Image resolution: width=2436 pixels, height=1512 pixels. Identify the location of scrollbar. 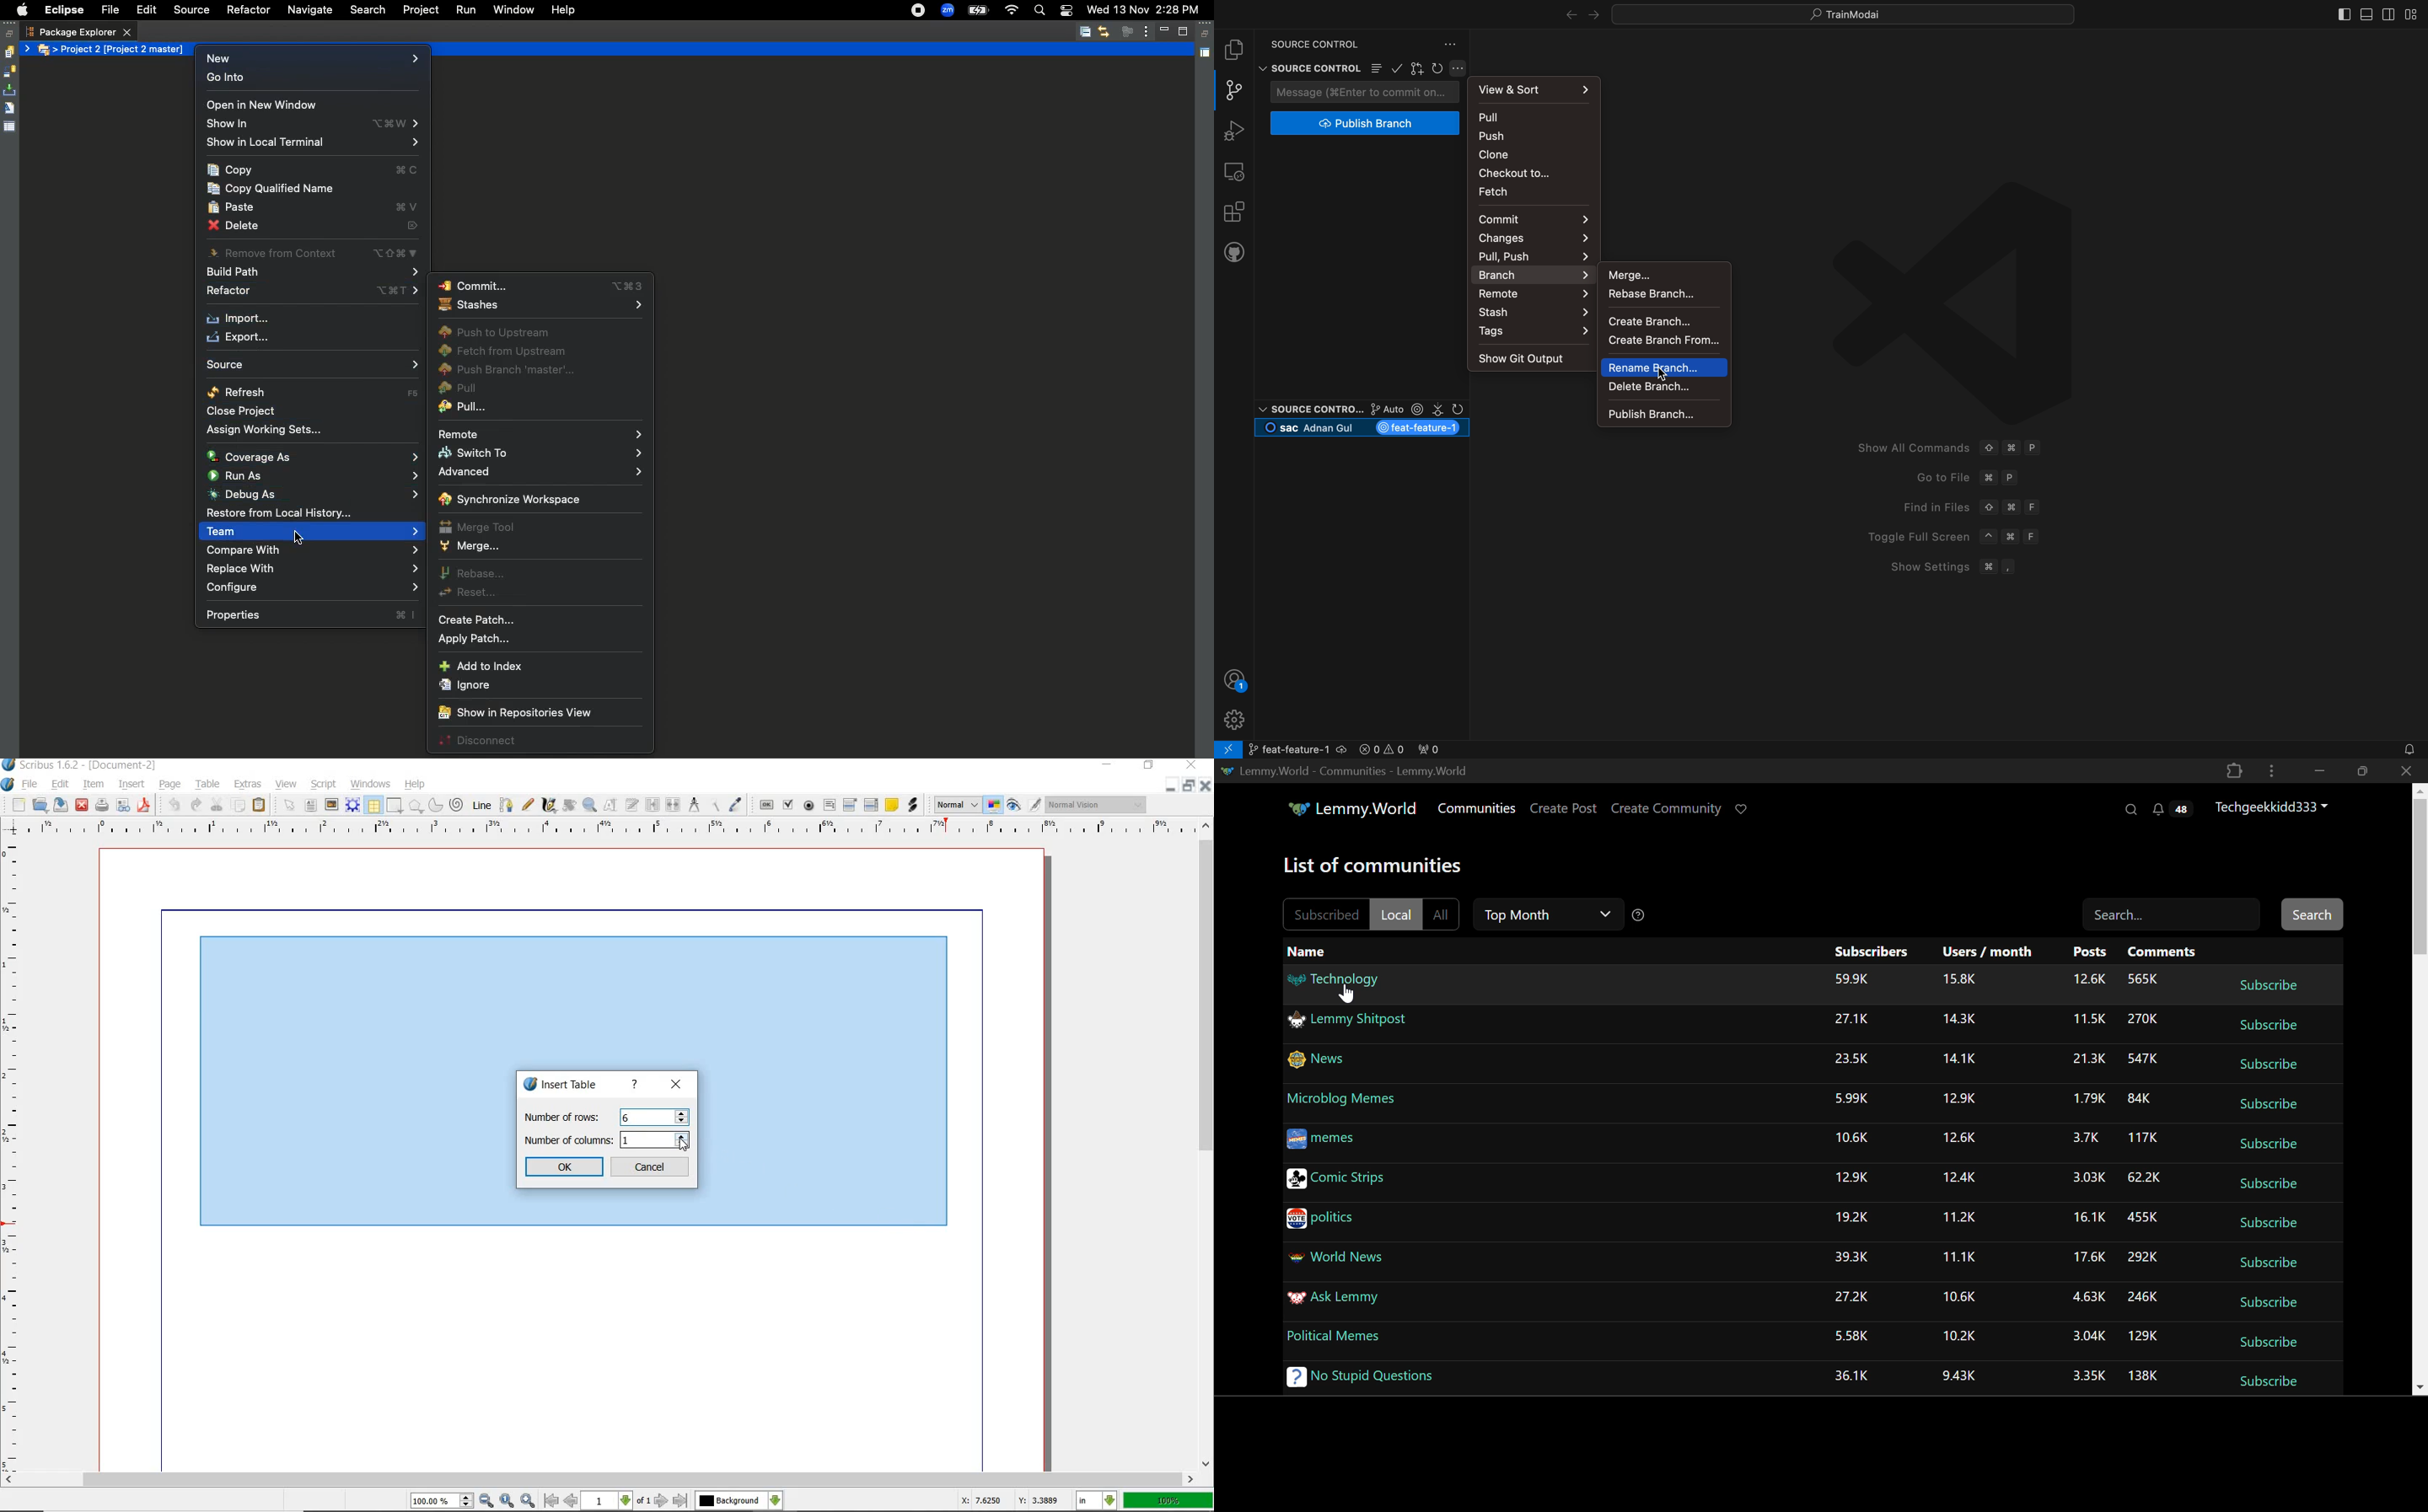
(607, 1482).